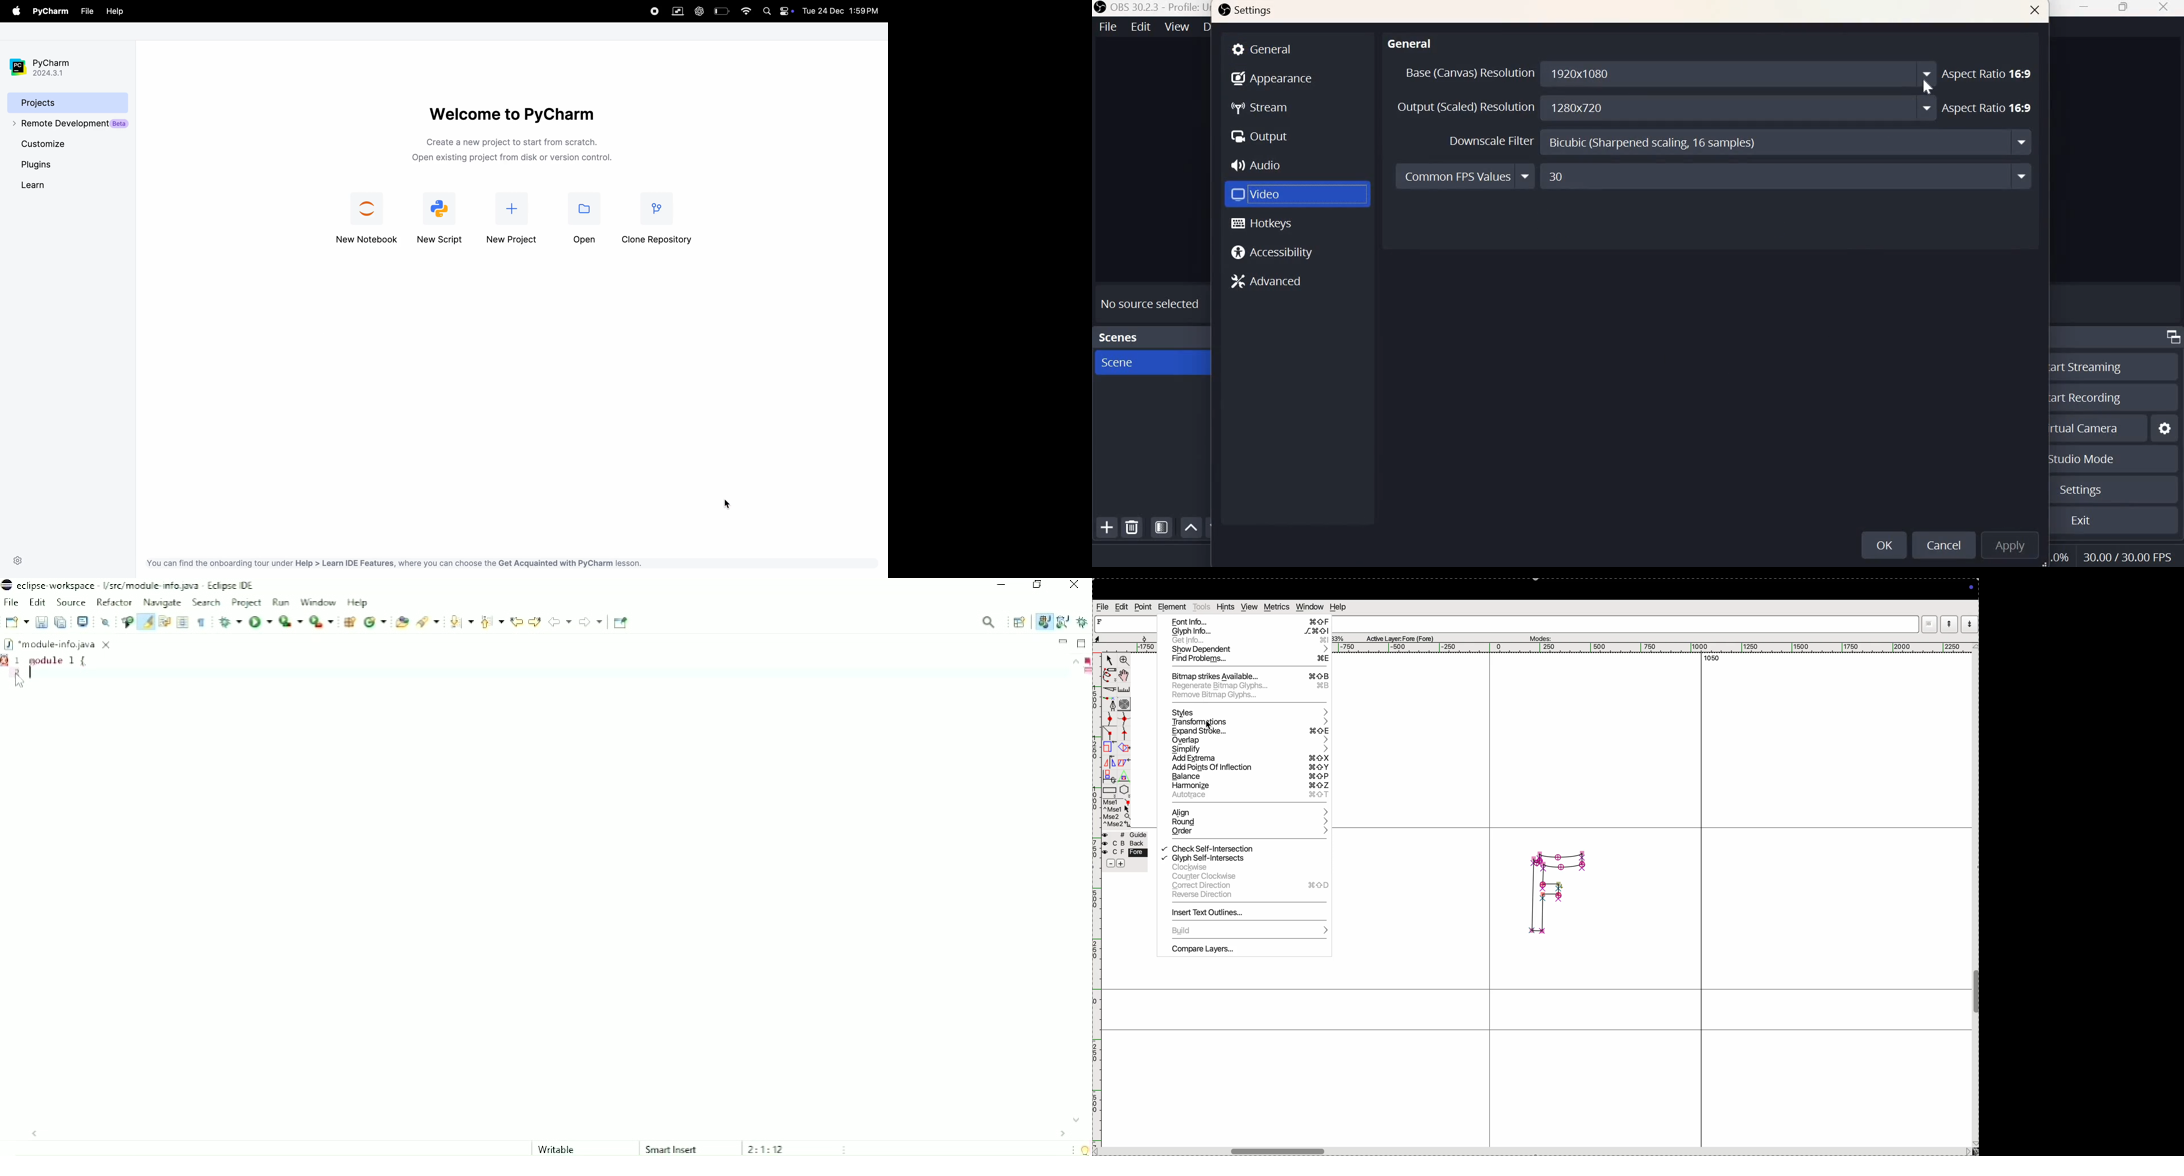  Describe the element at coordinates (1063, 622) in the screenshot. I see `Java Browsing` at that location.